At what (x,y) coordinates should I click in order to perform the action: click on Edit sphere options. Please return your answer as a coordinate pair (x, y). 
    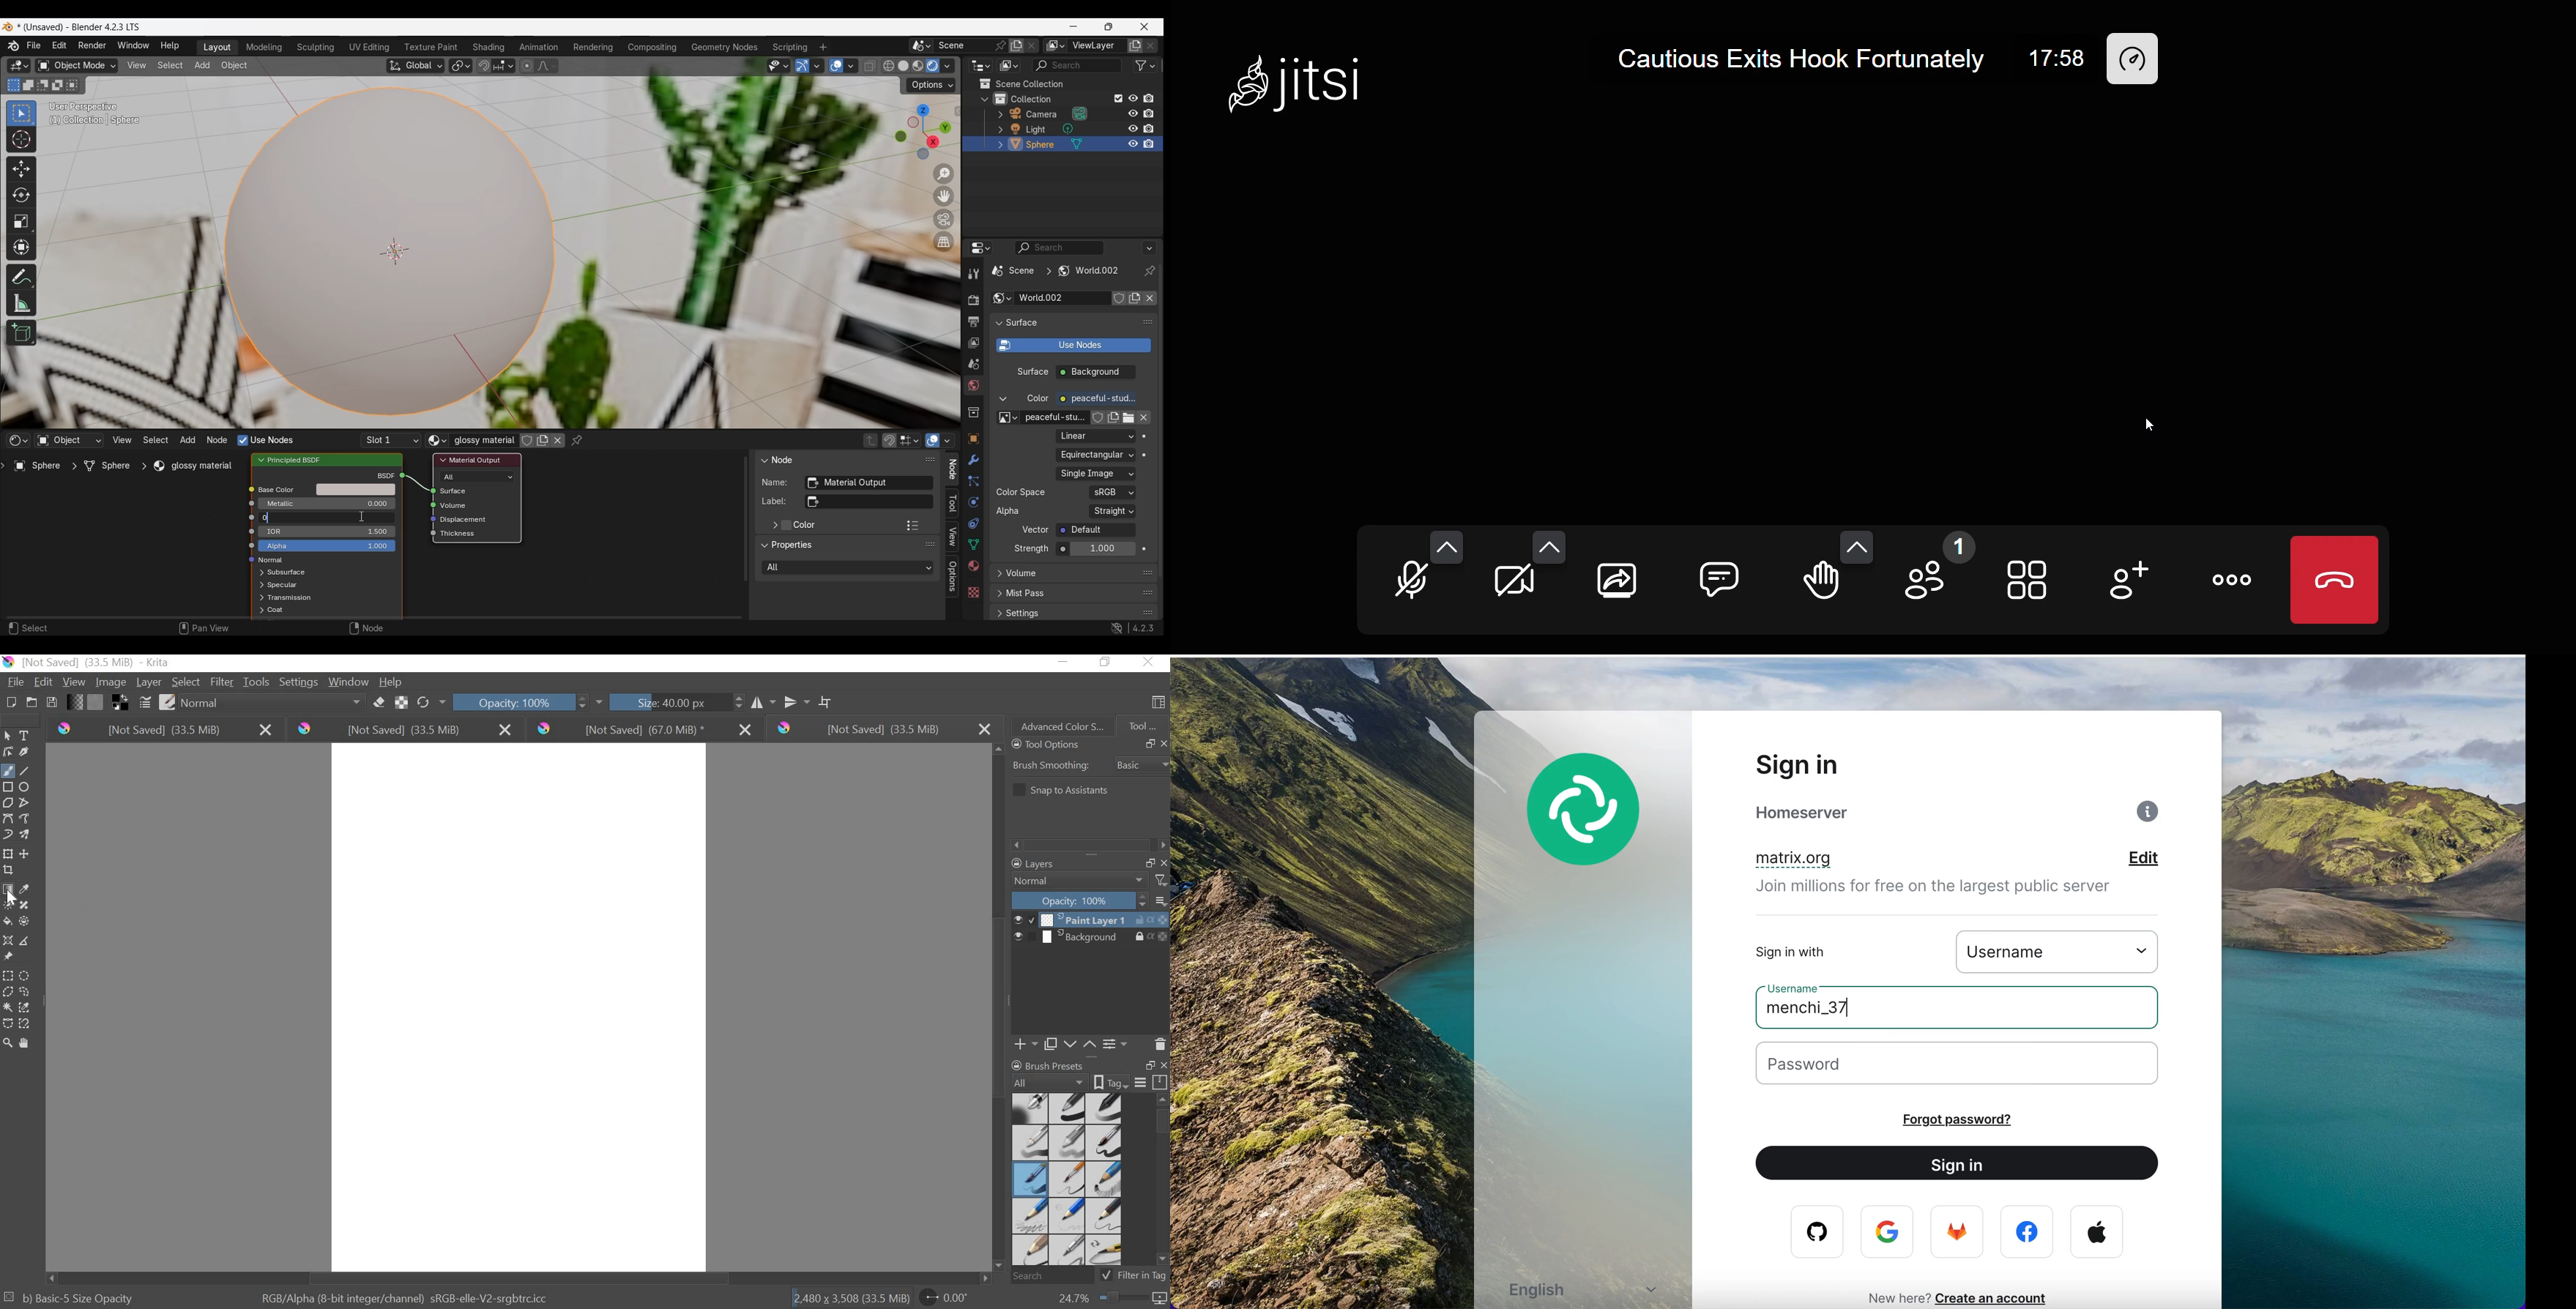
    Looking at the image, I should click on (1016, 144).